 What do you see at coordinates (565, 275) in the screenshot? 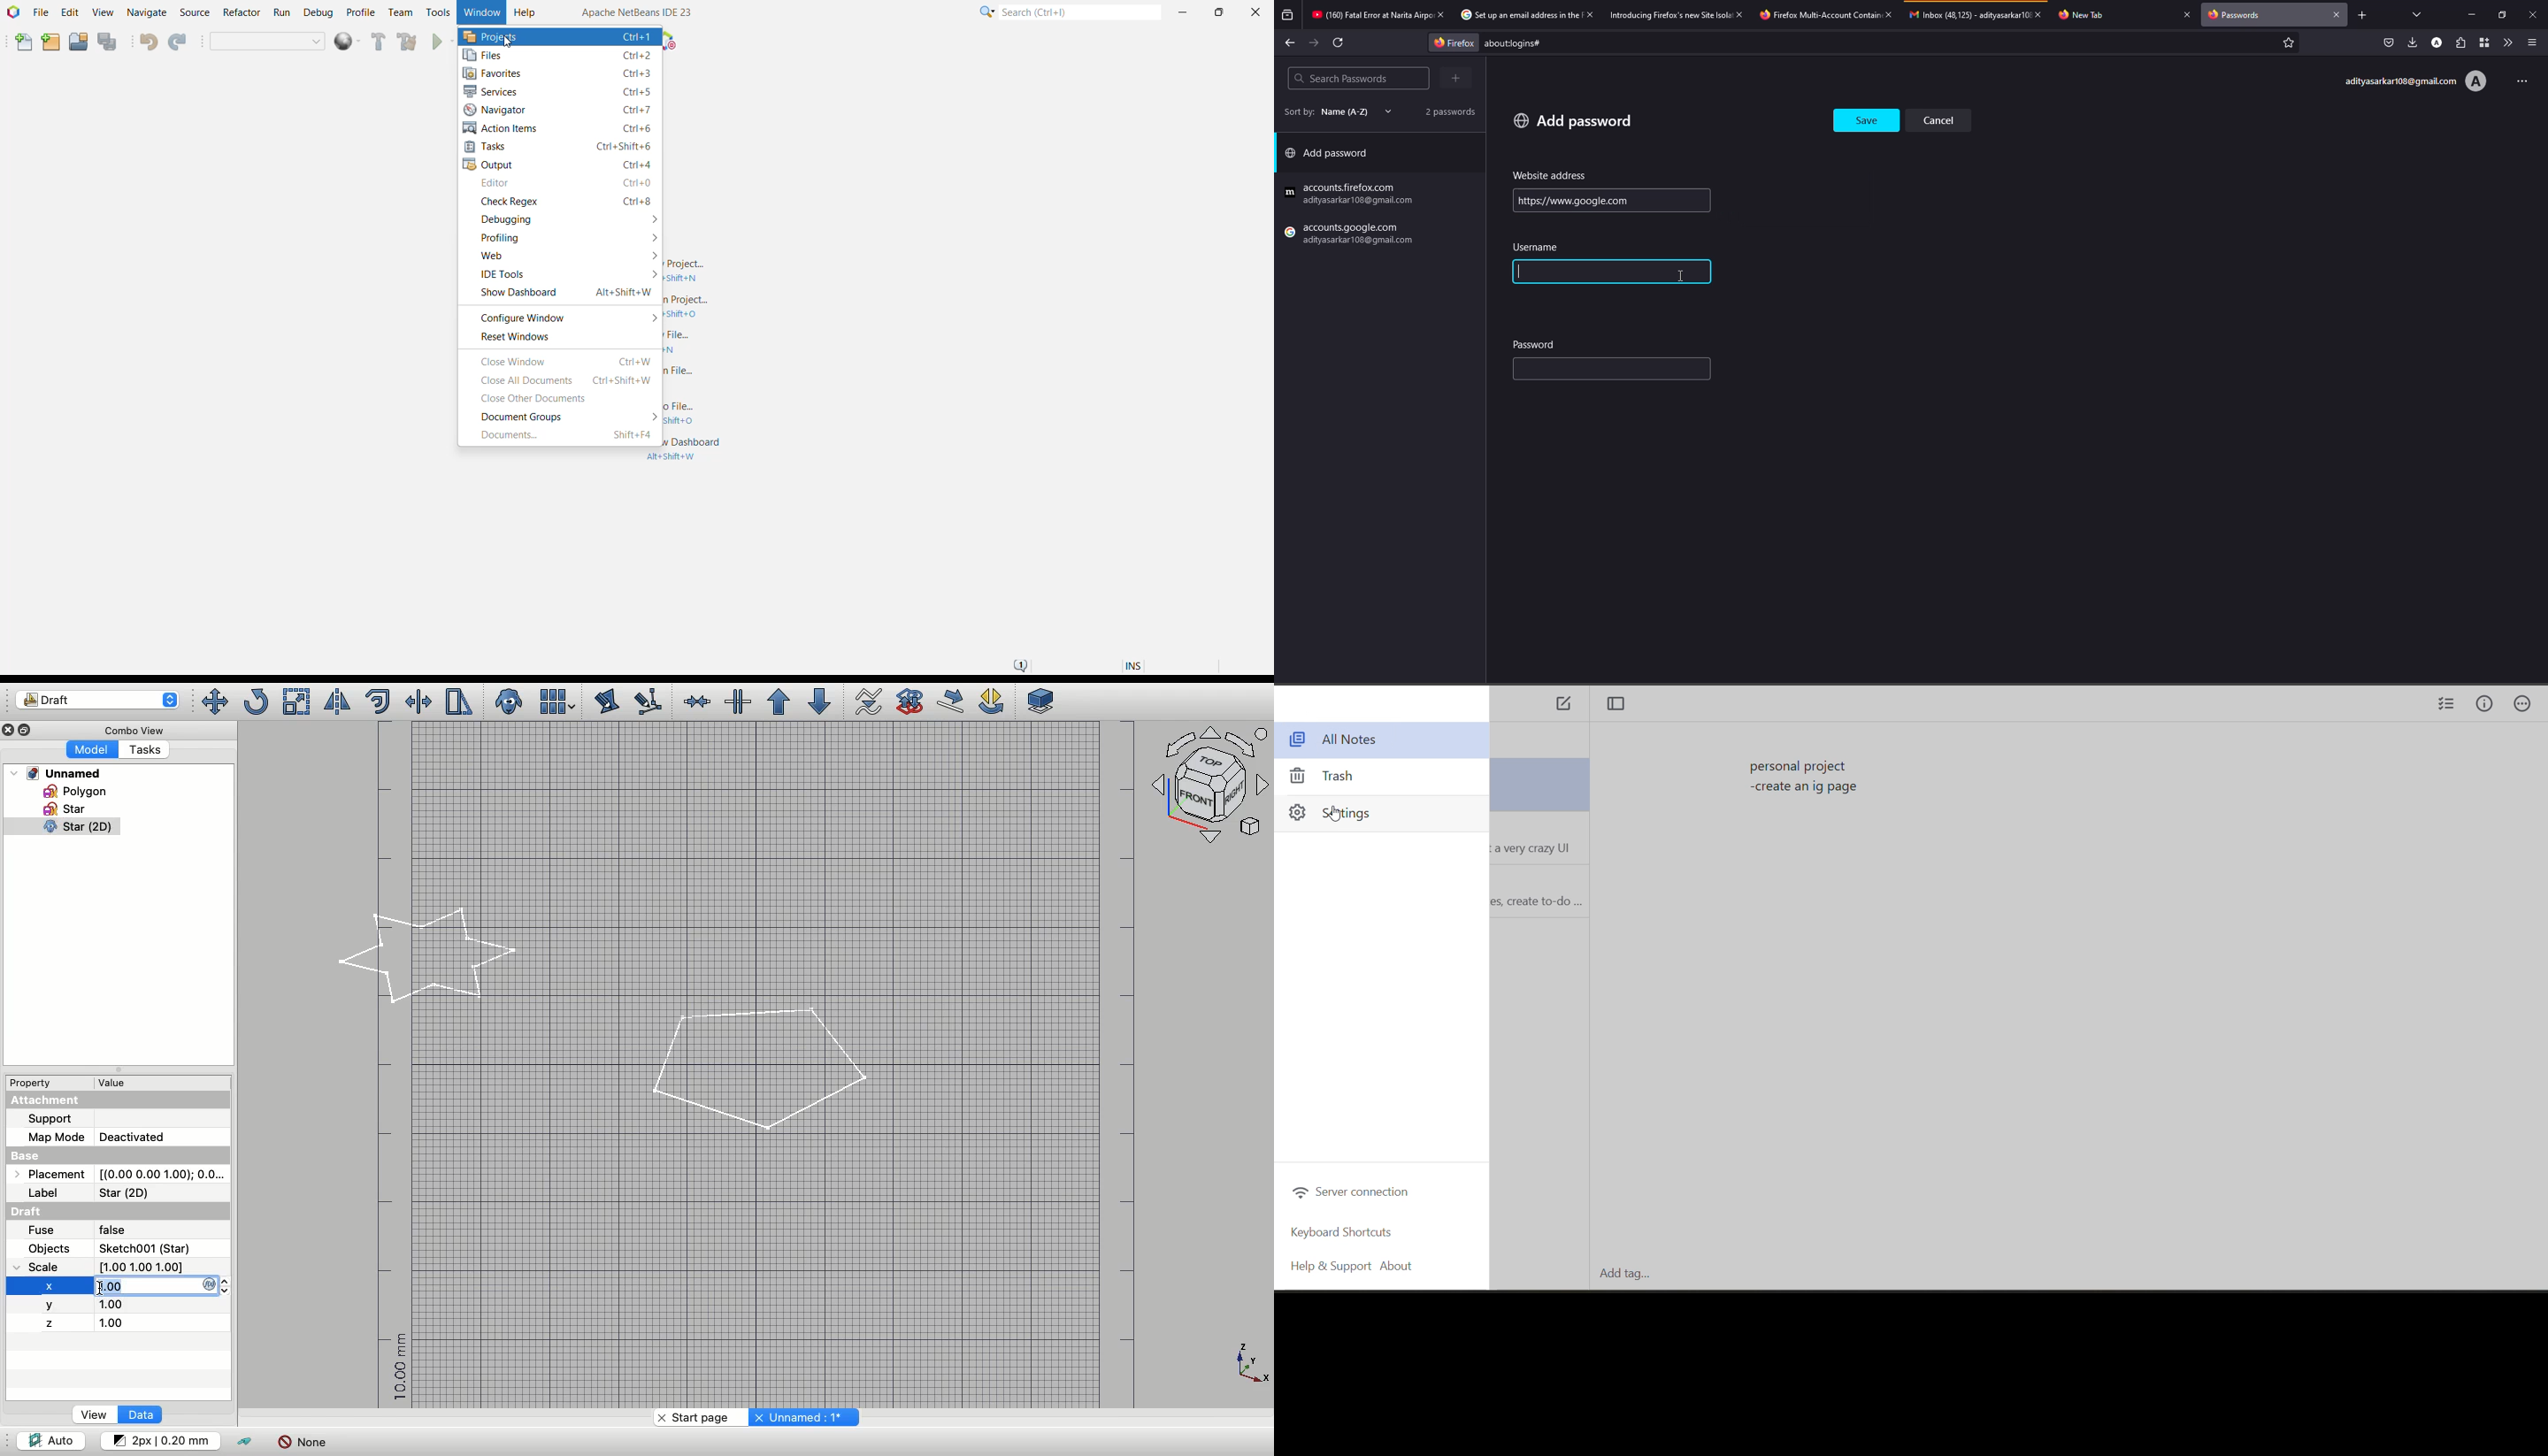
I see `IDE Tools` at bounding box center [565, 275].